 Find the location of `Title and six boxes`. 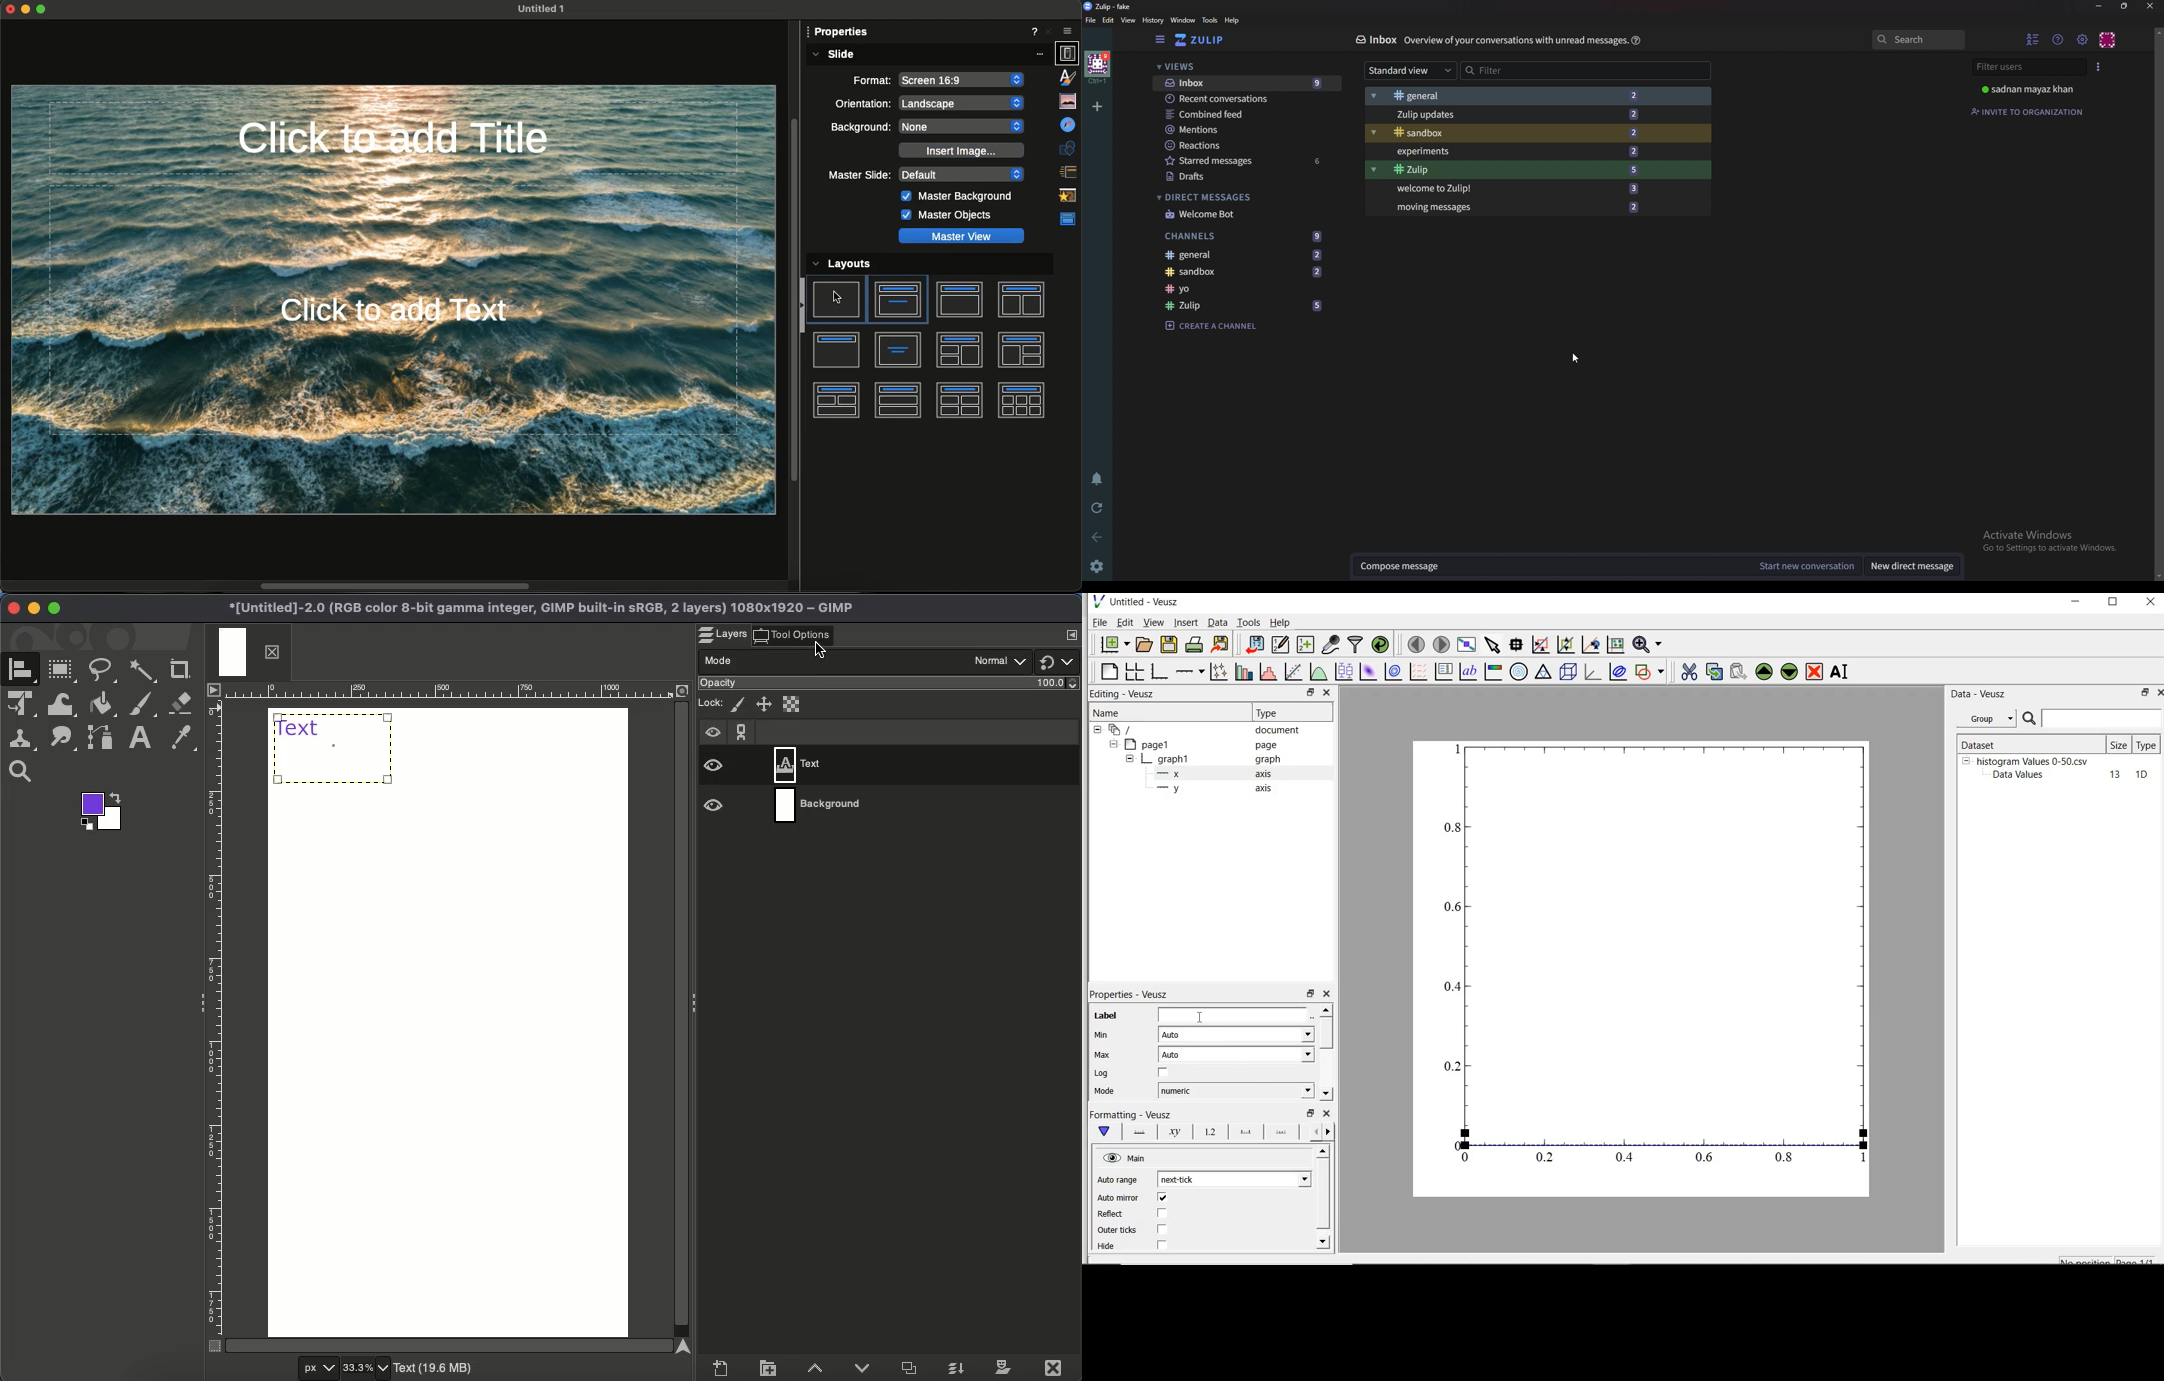

Title and six boxes is located at coordinates (1021, 400).